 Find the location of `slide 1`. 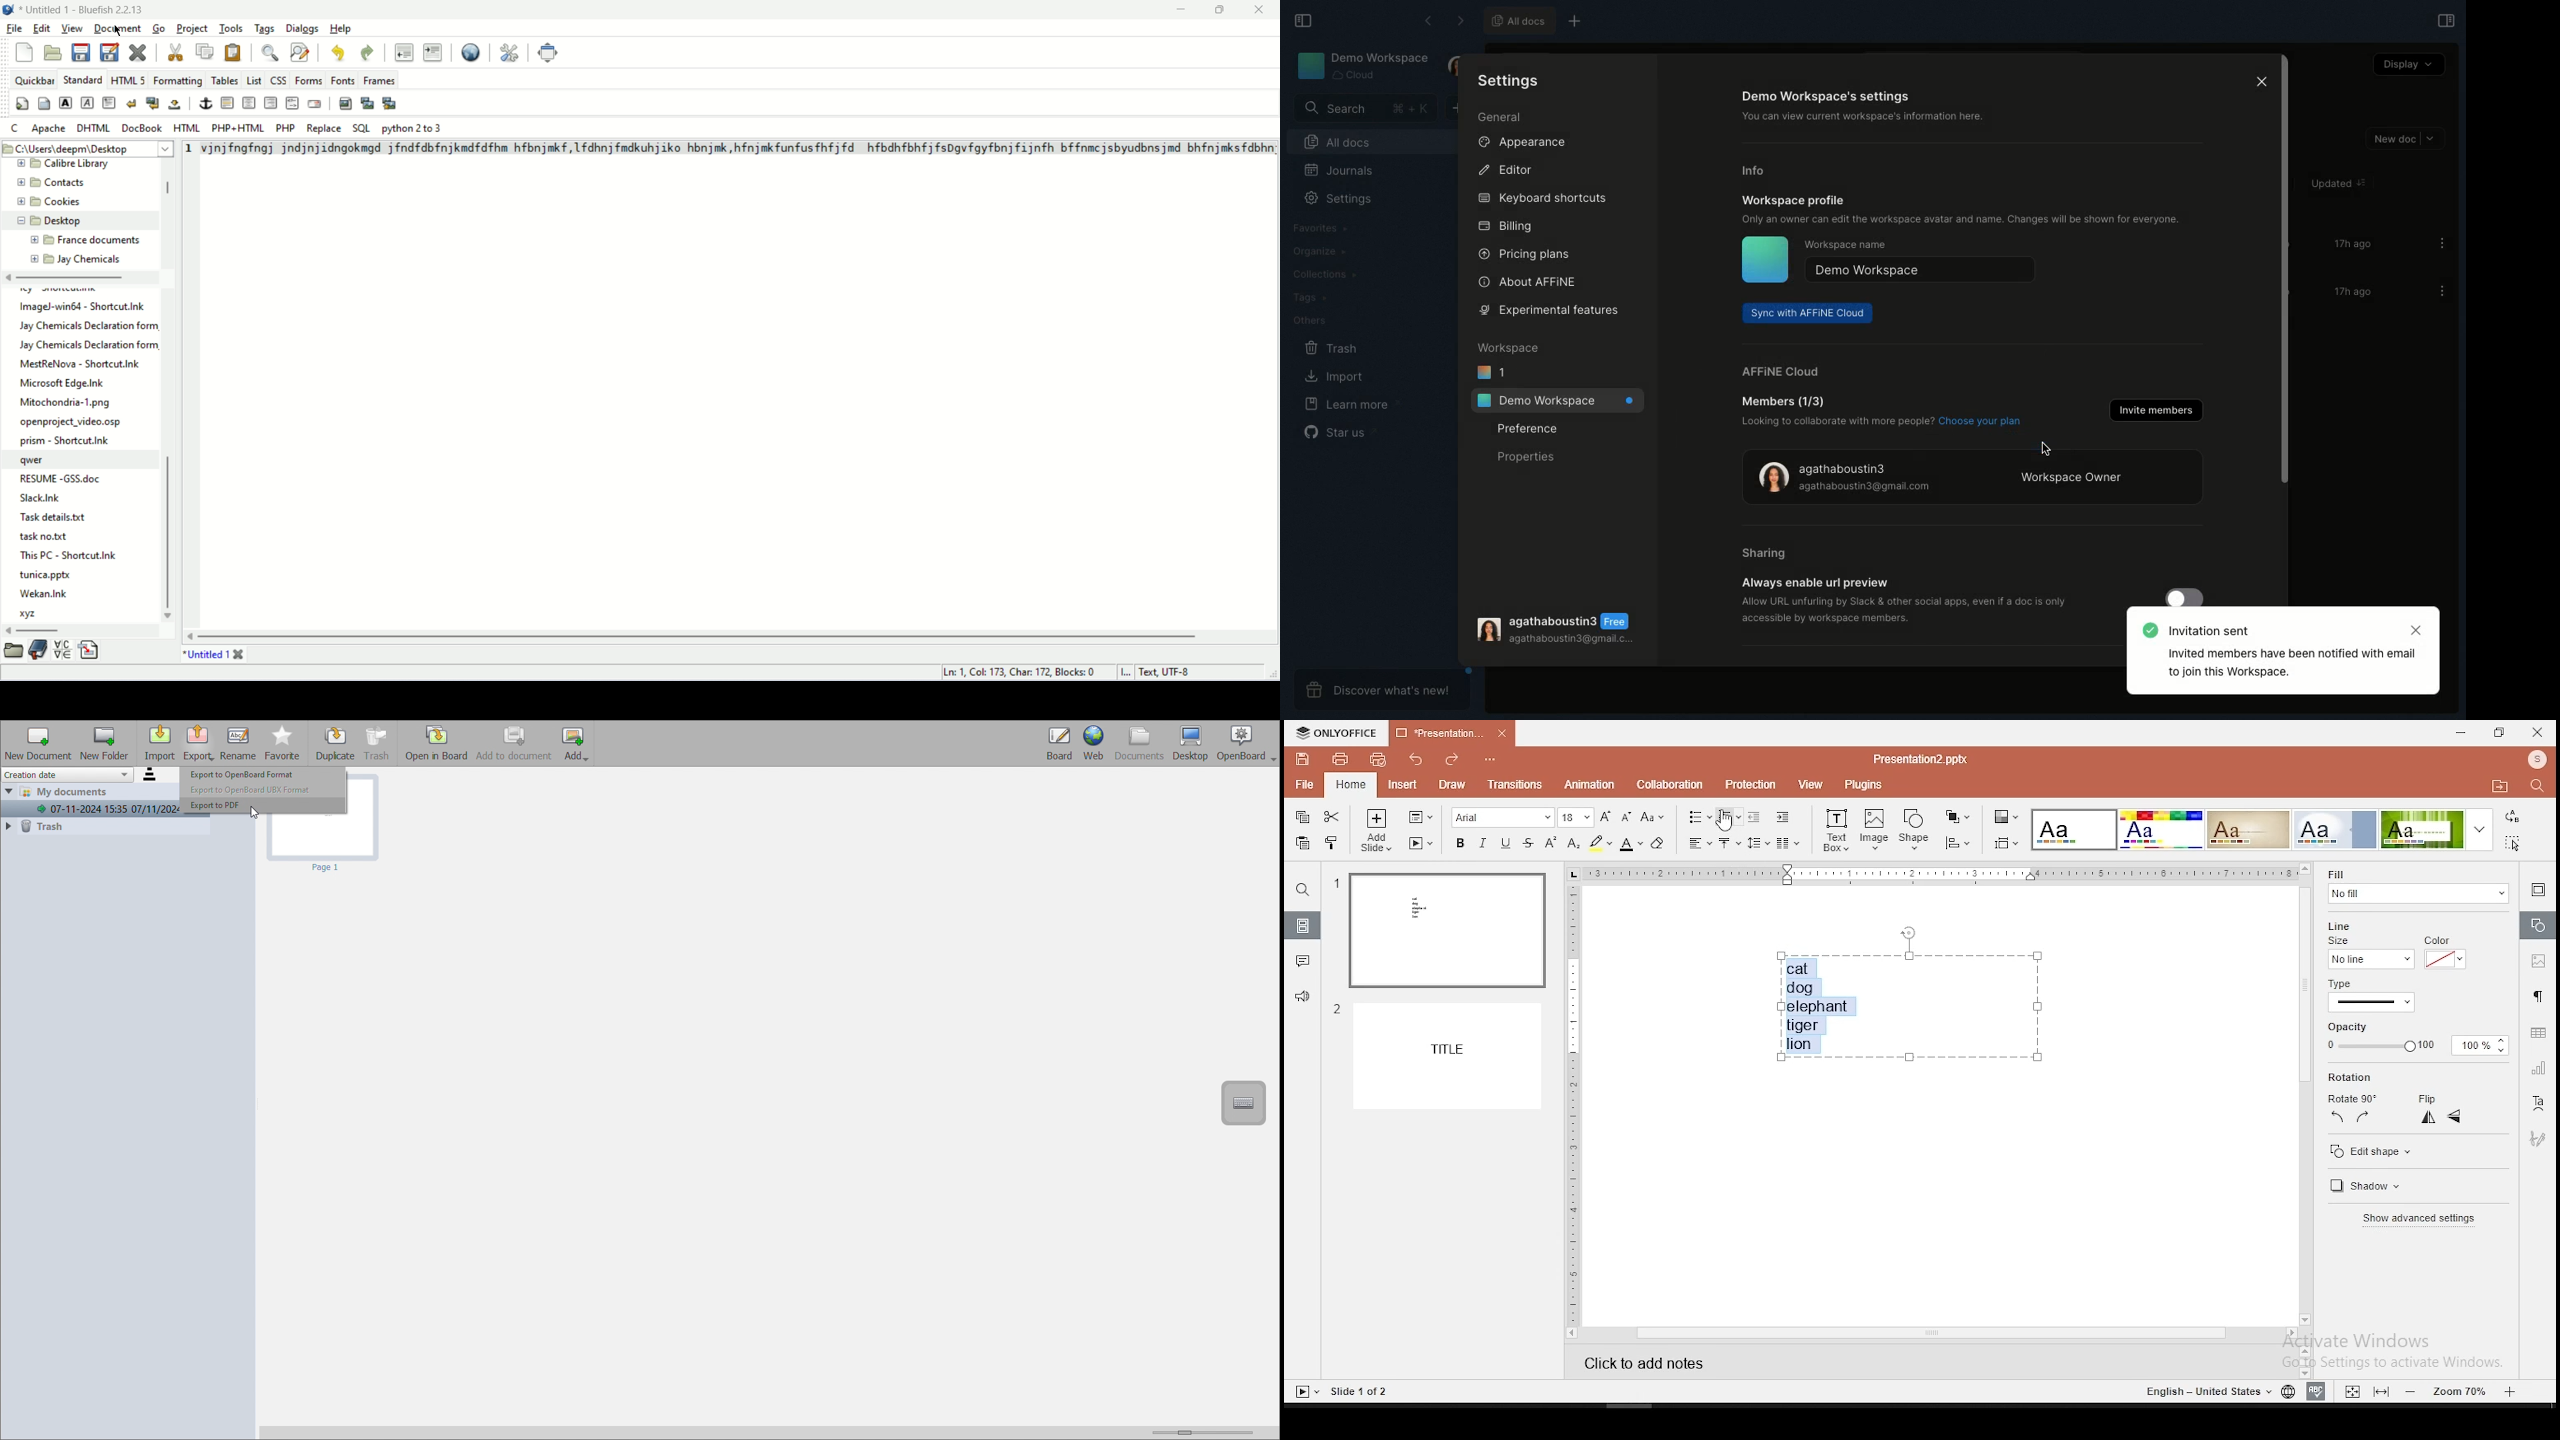

slide 1 is located at coordinates (1440, 930).